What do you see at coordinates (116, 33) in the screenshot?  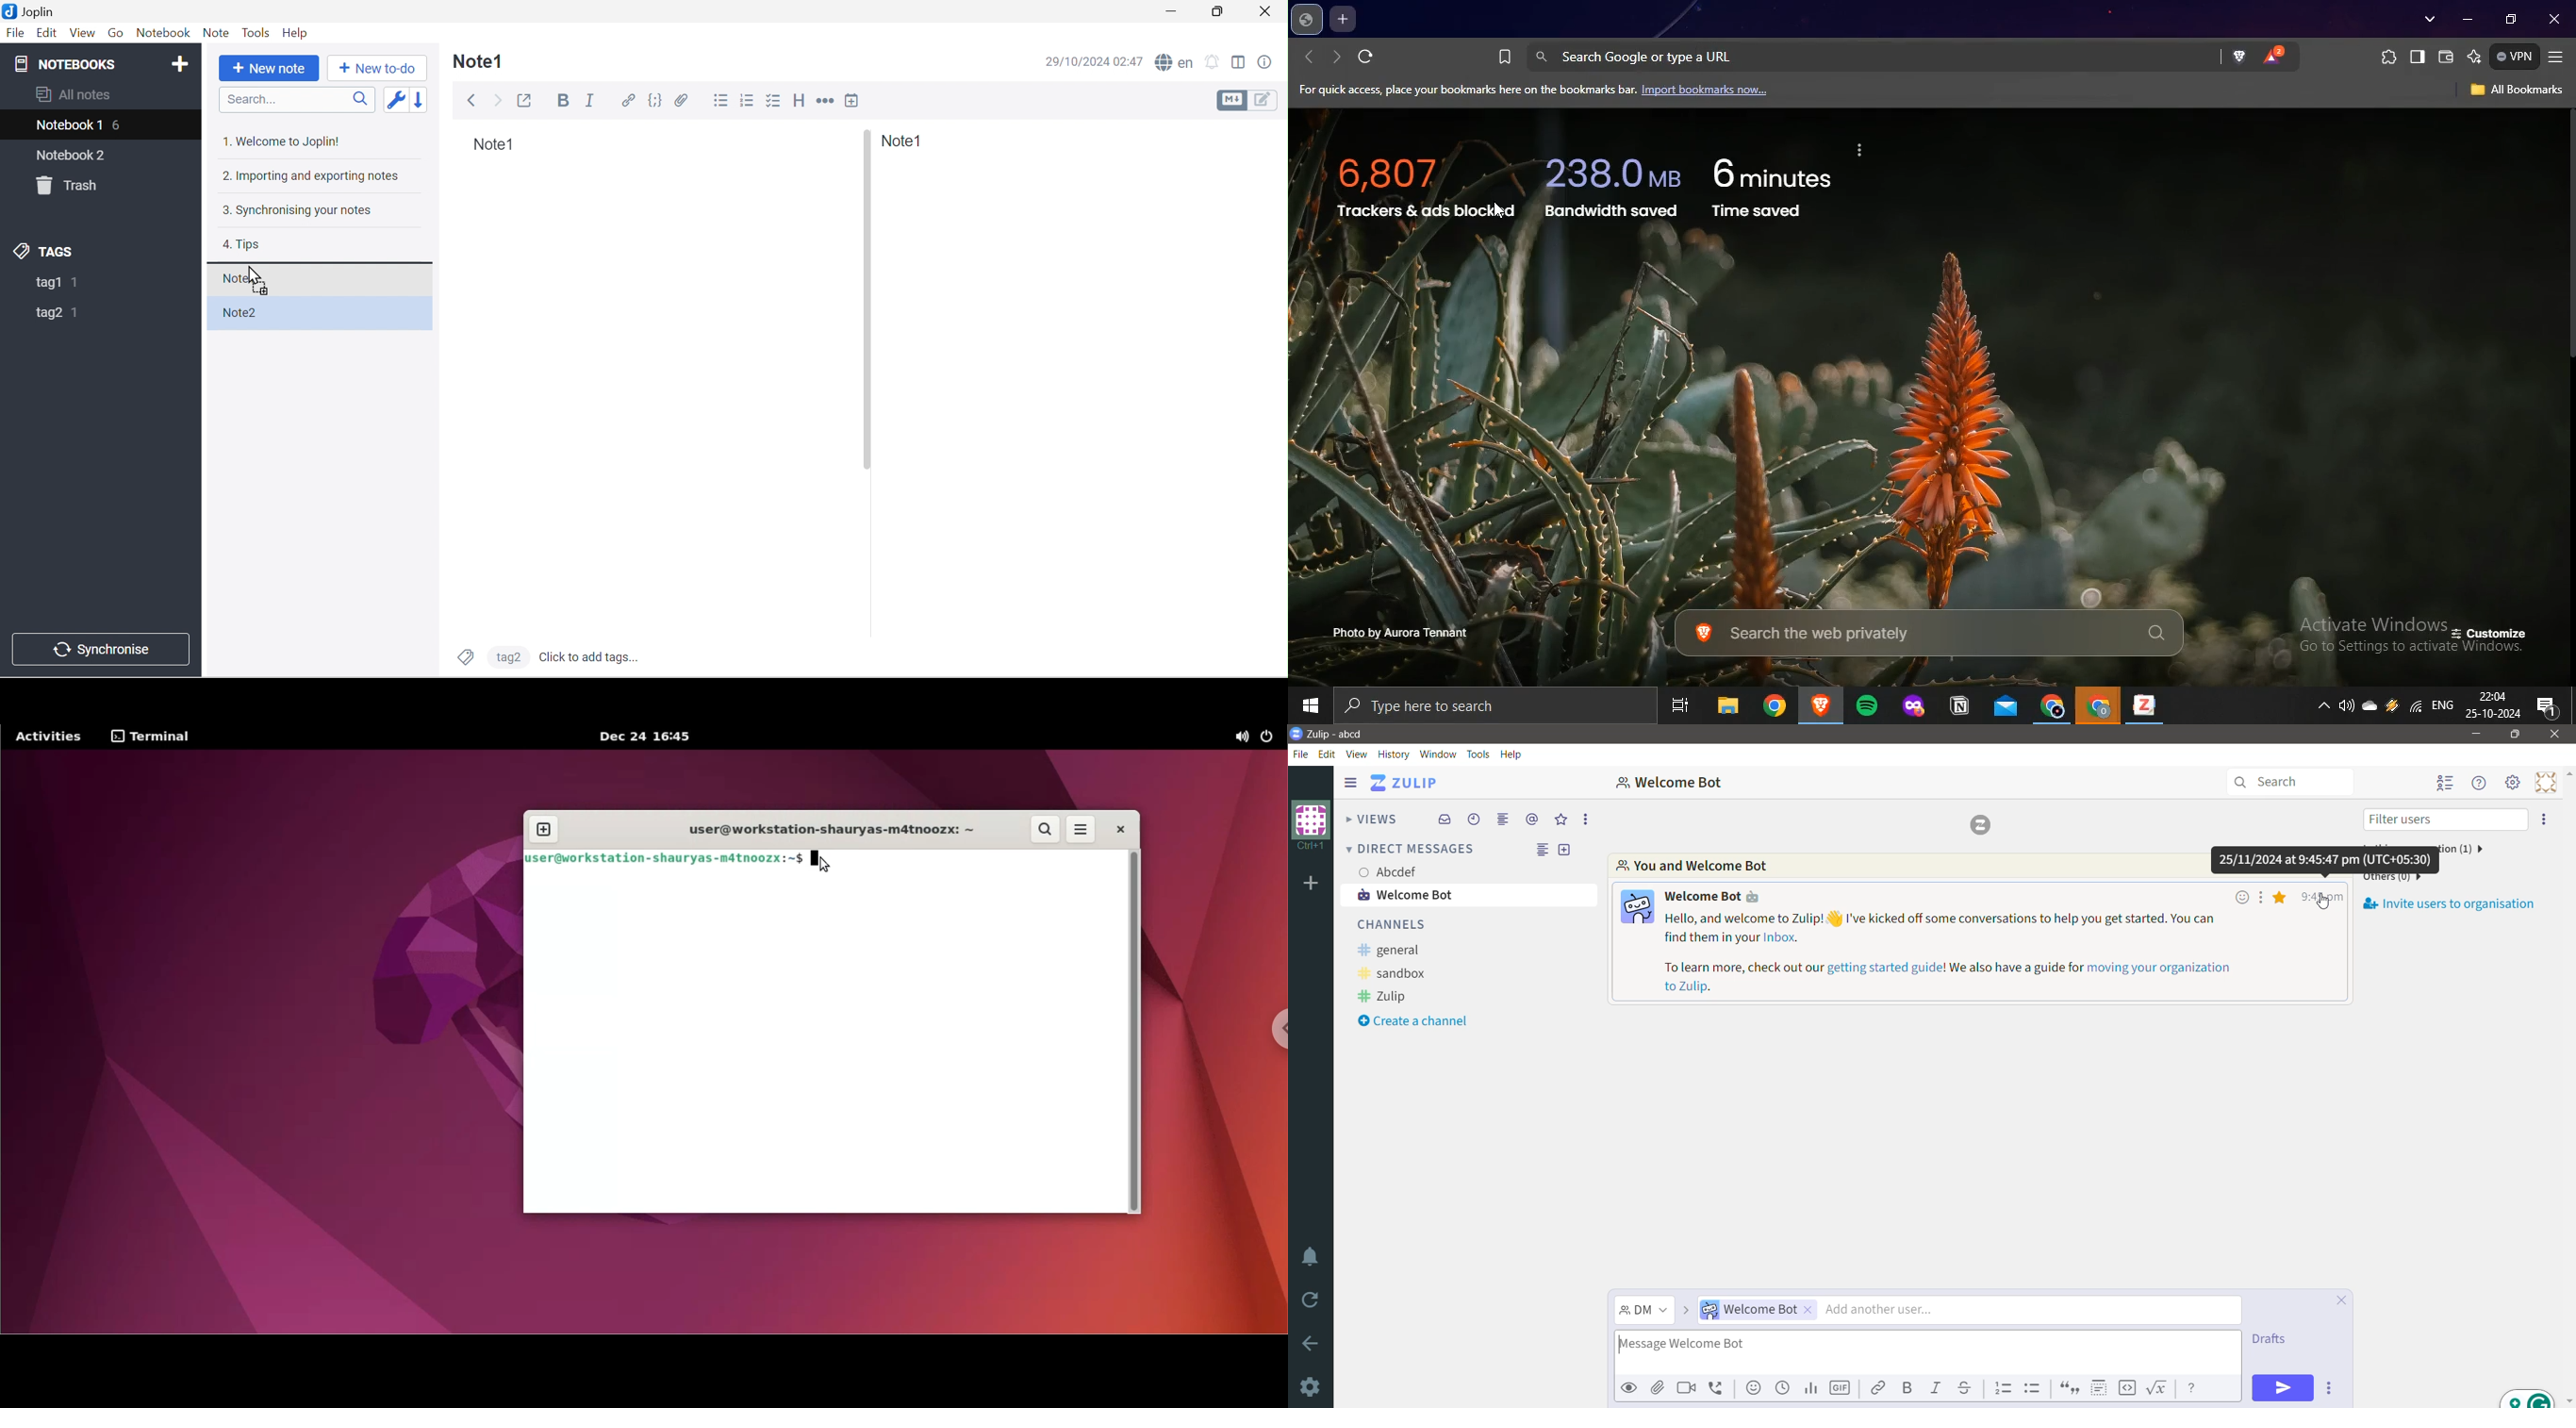 I see `Go` at bounding box center [116, 33].